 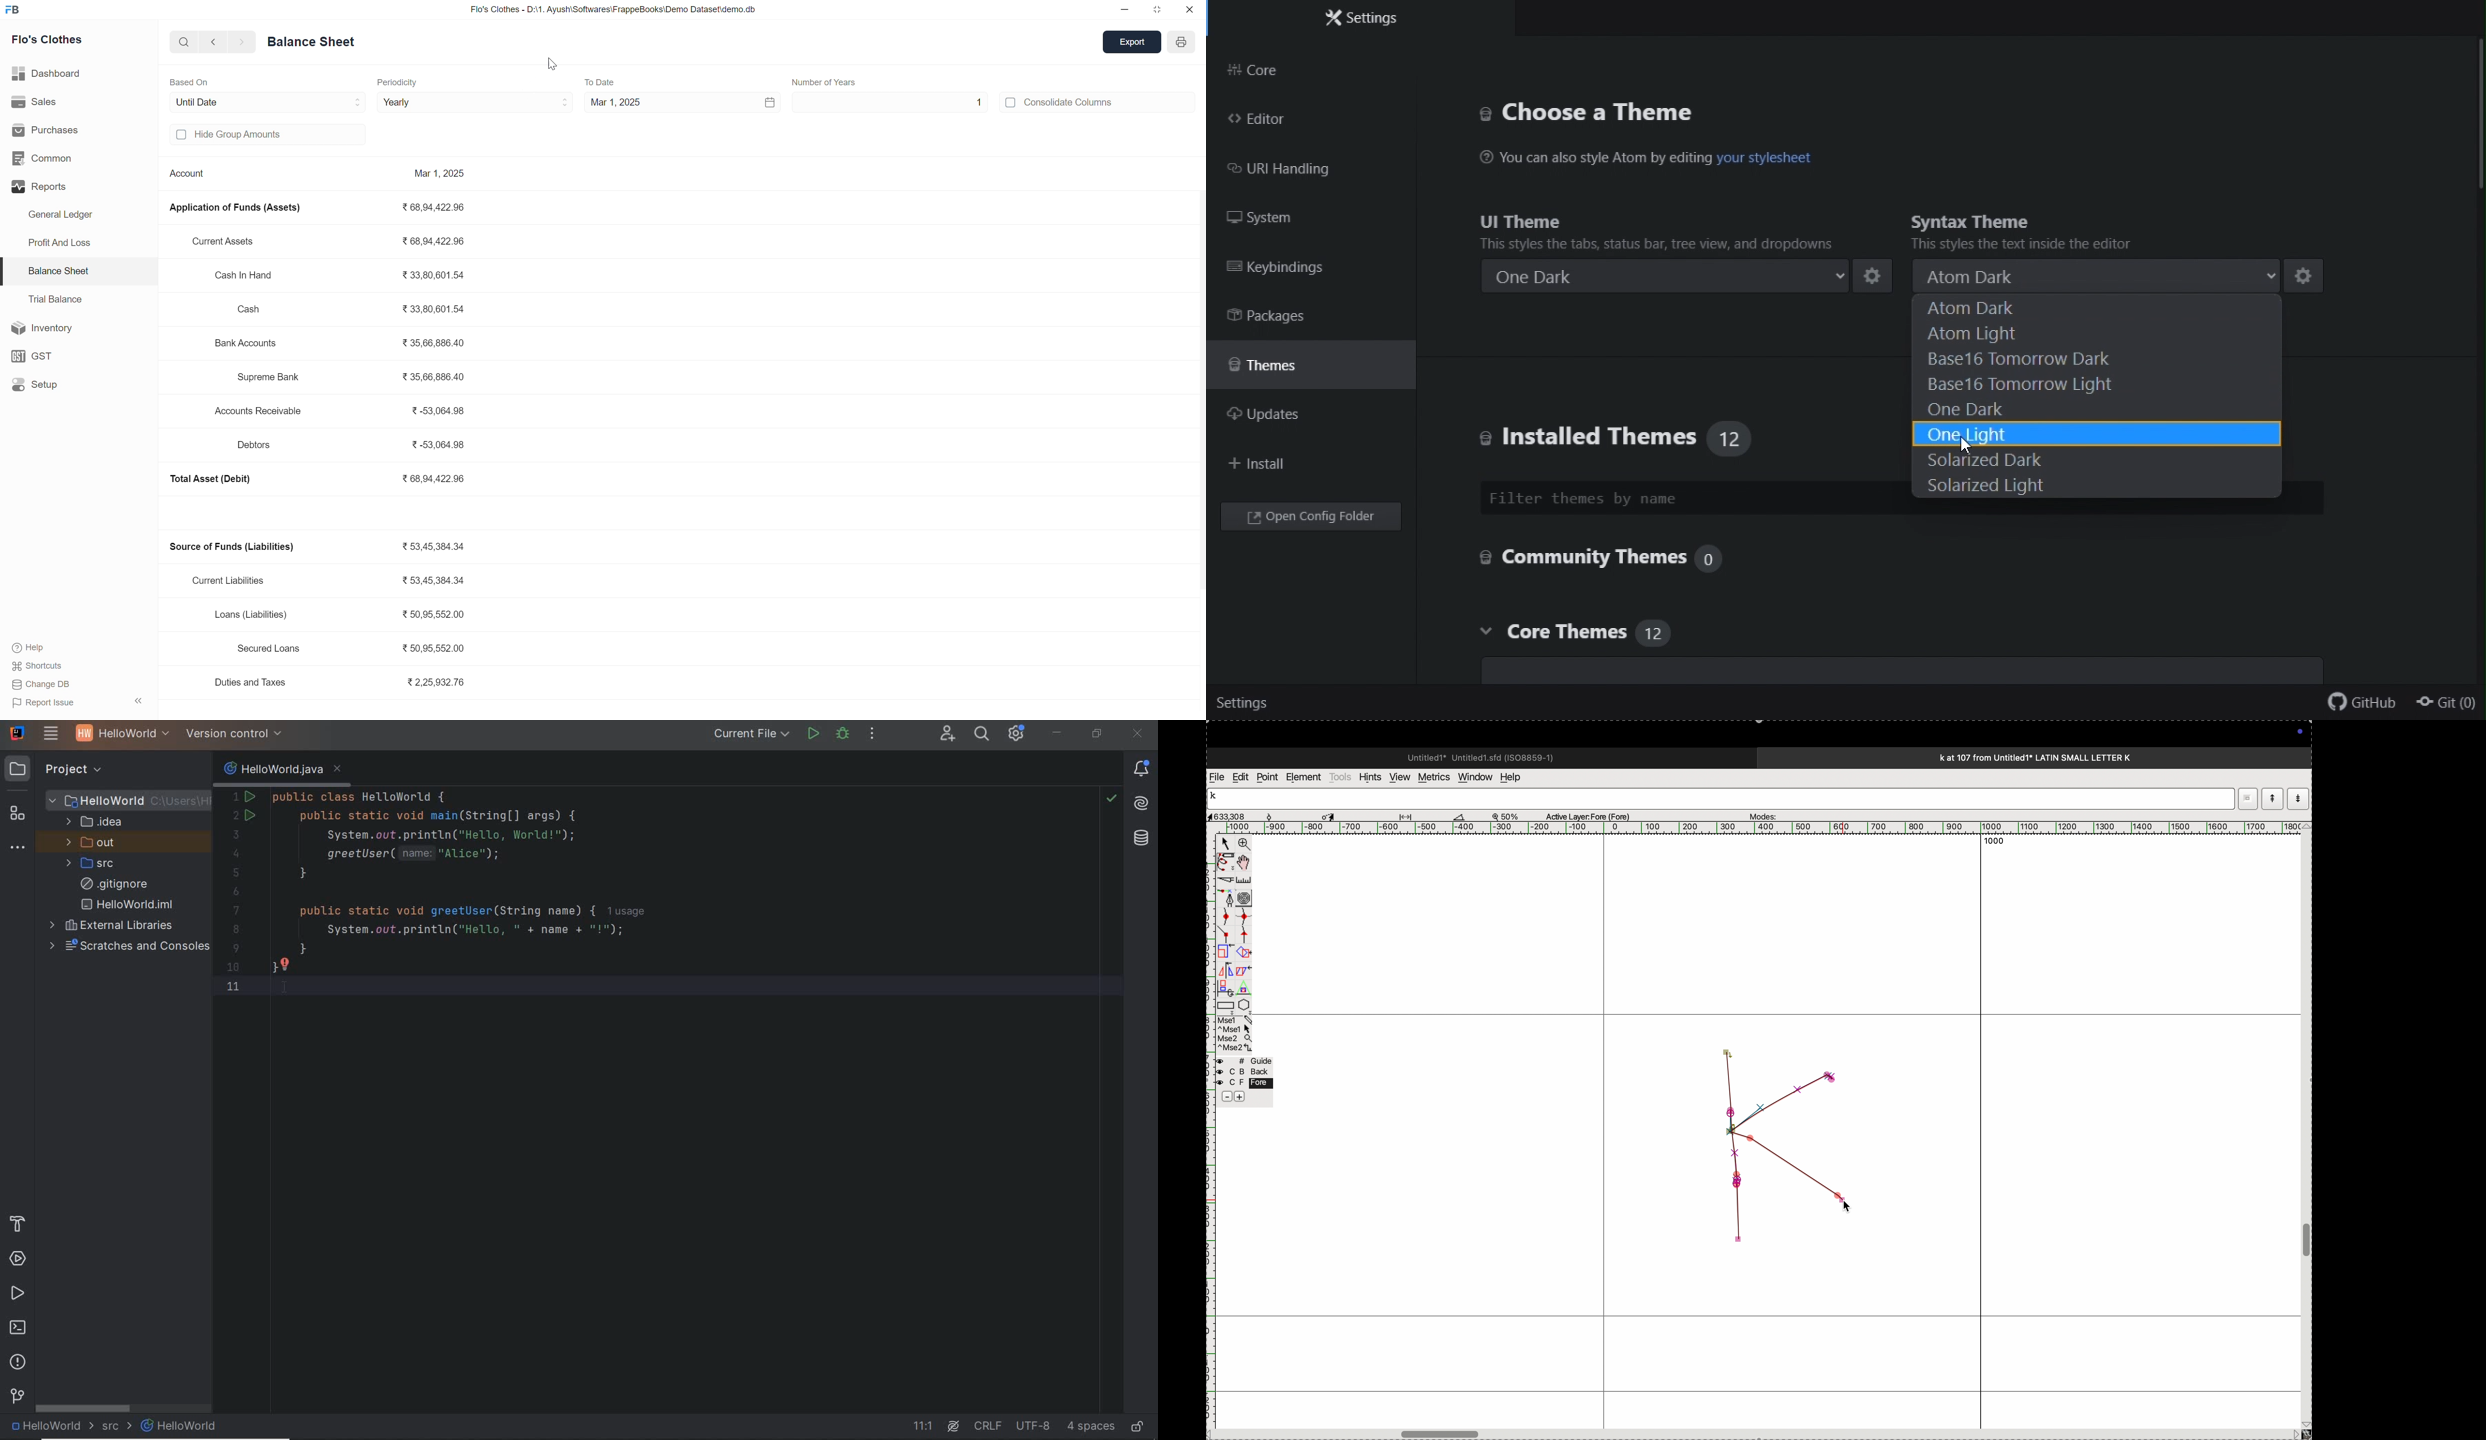 I want to click on Mar 1, 2025 , so click(x=681, y=104).